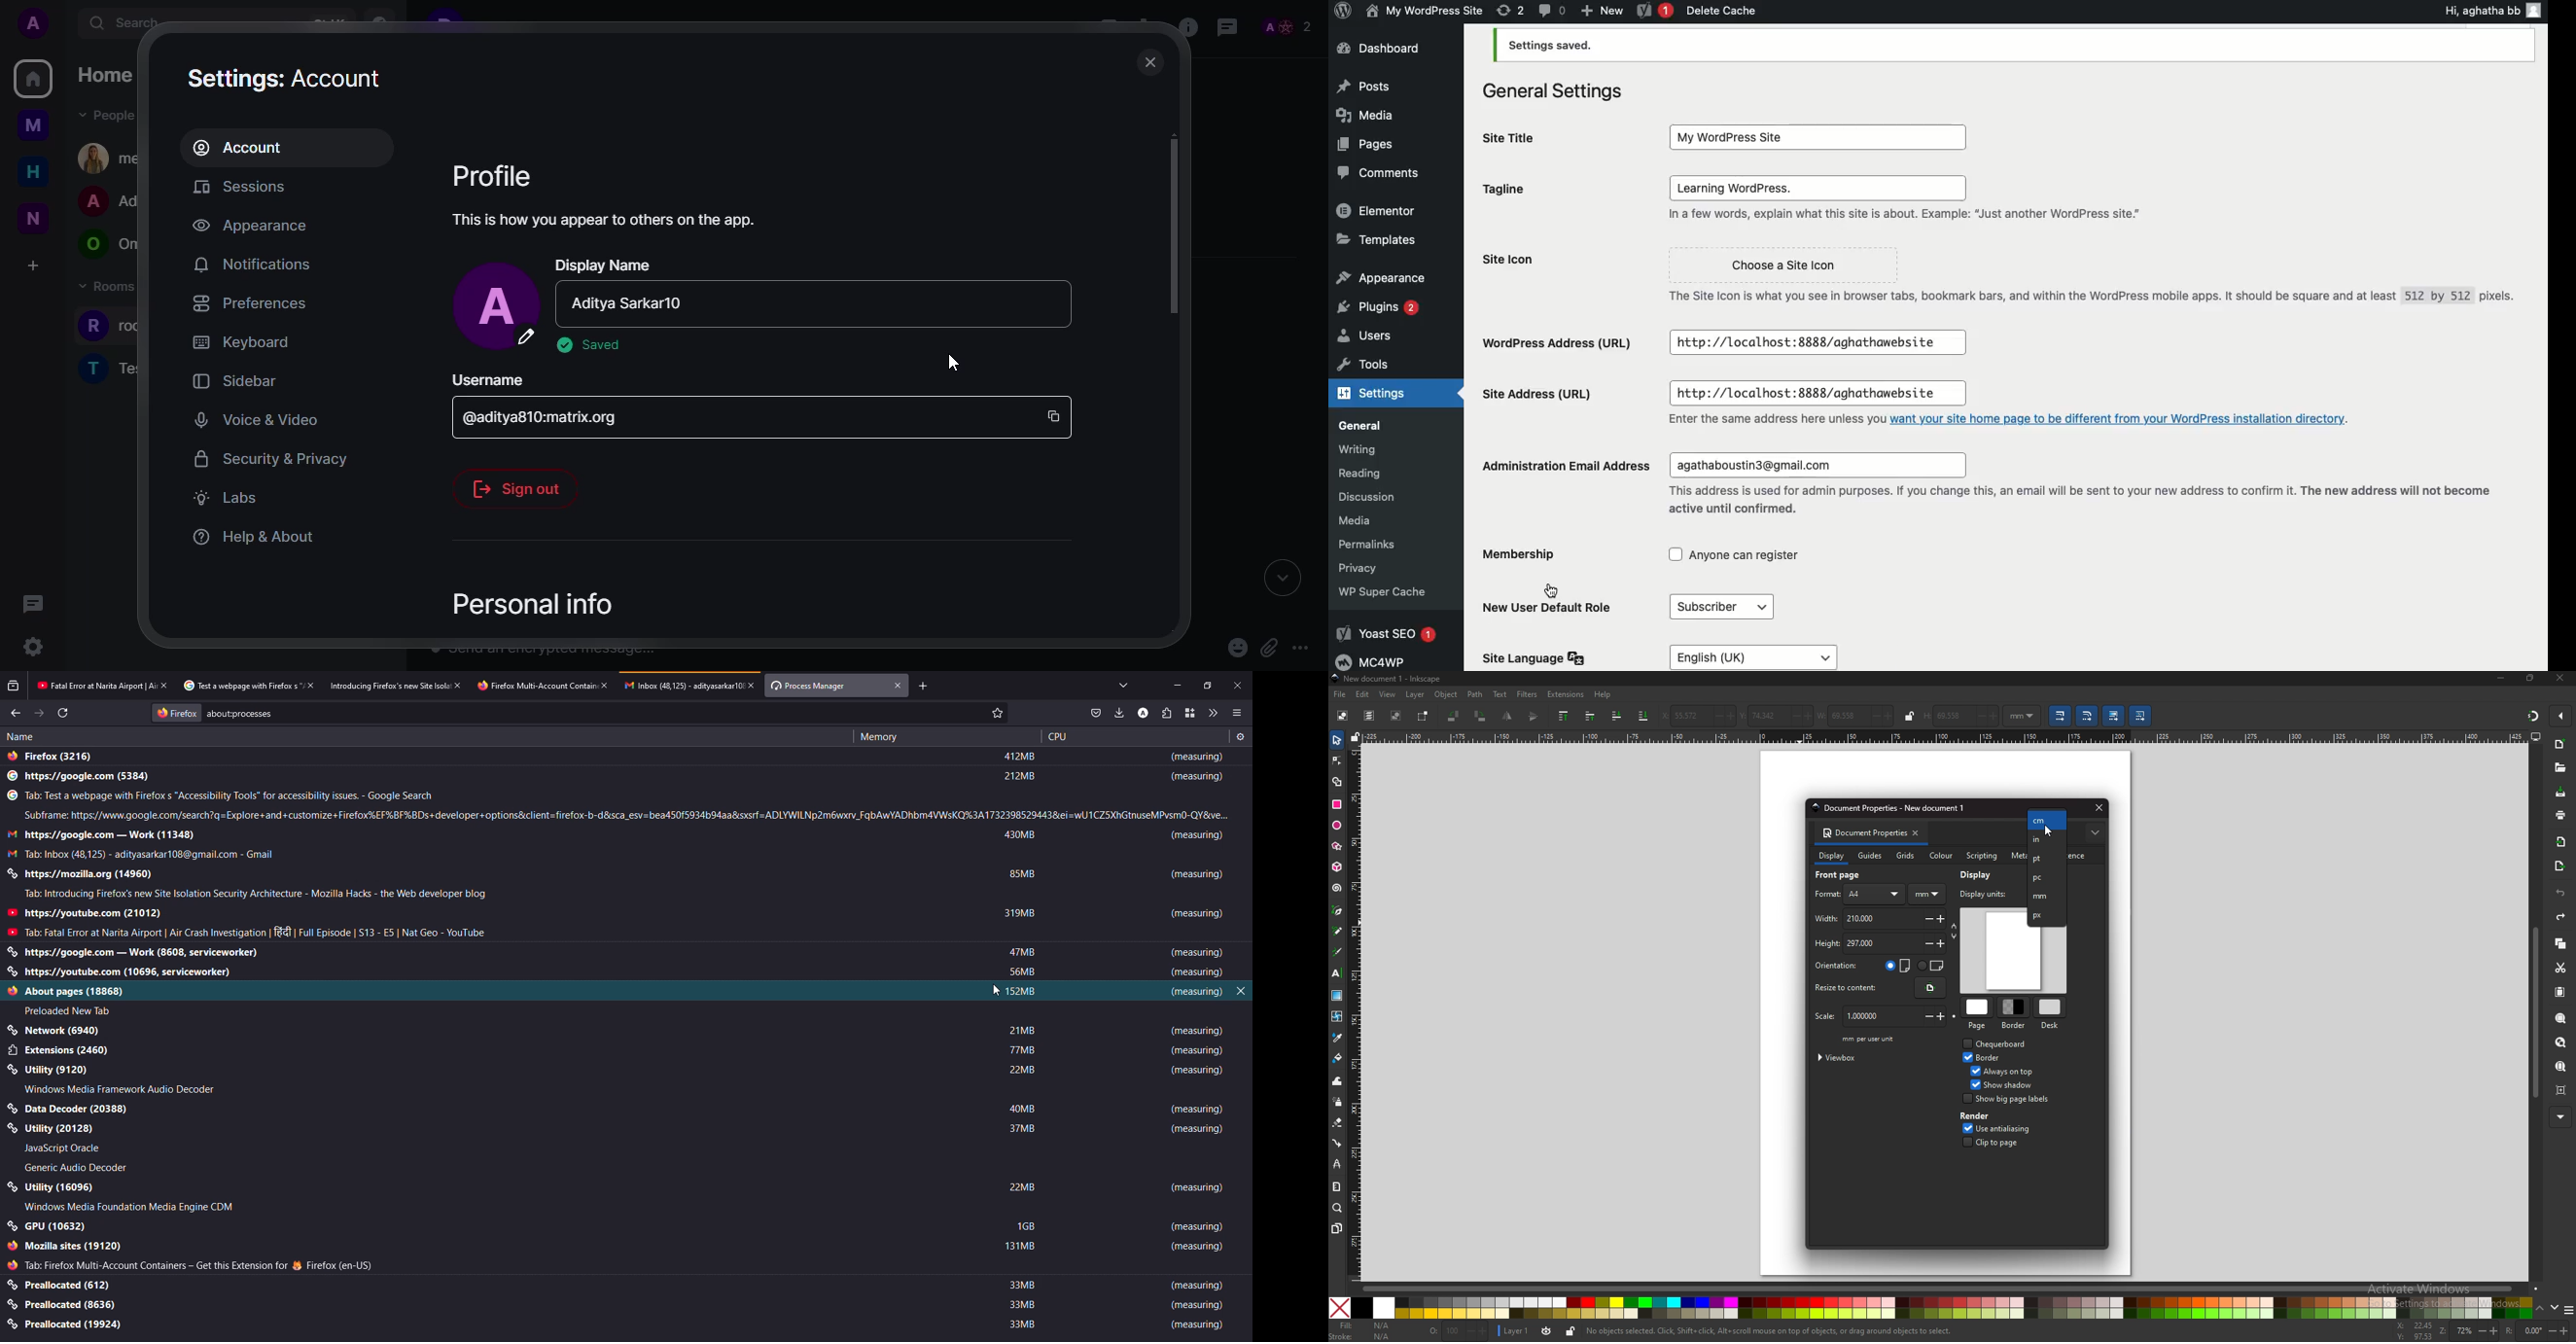 This screenshot has width=2576, height=1344. What do you see at coordinates (2033, 715) in the screenshot?
I see `Drop down` at bounding box center [2033, 715].